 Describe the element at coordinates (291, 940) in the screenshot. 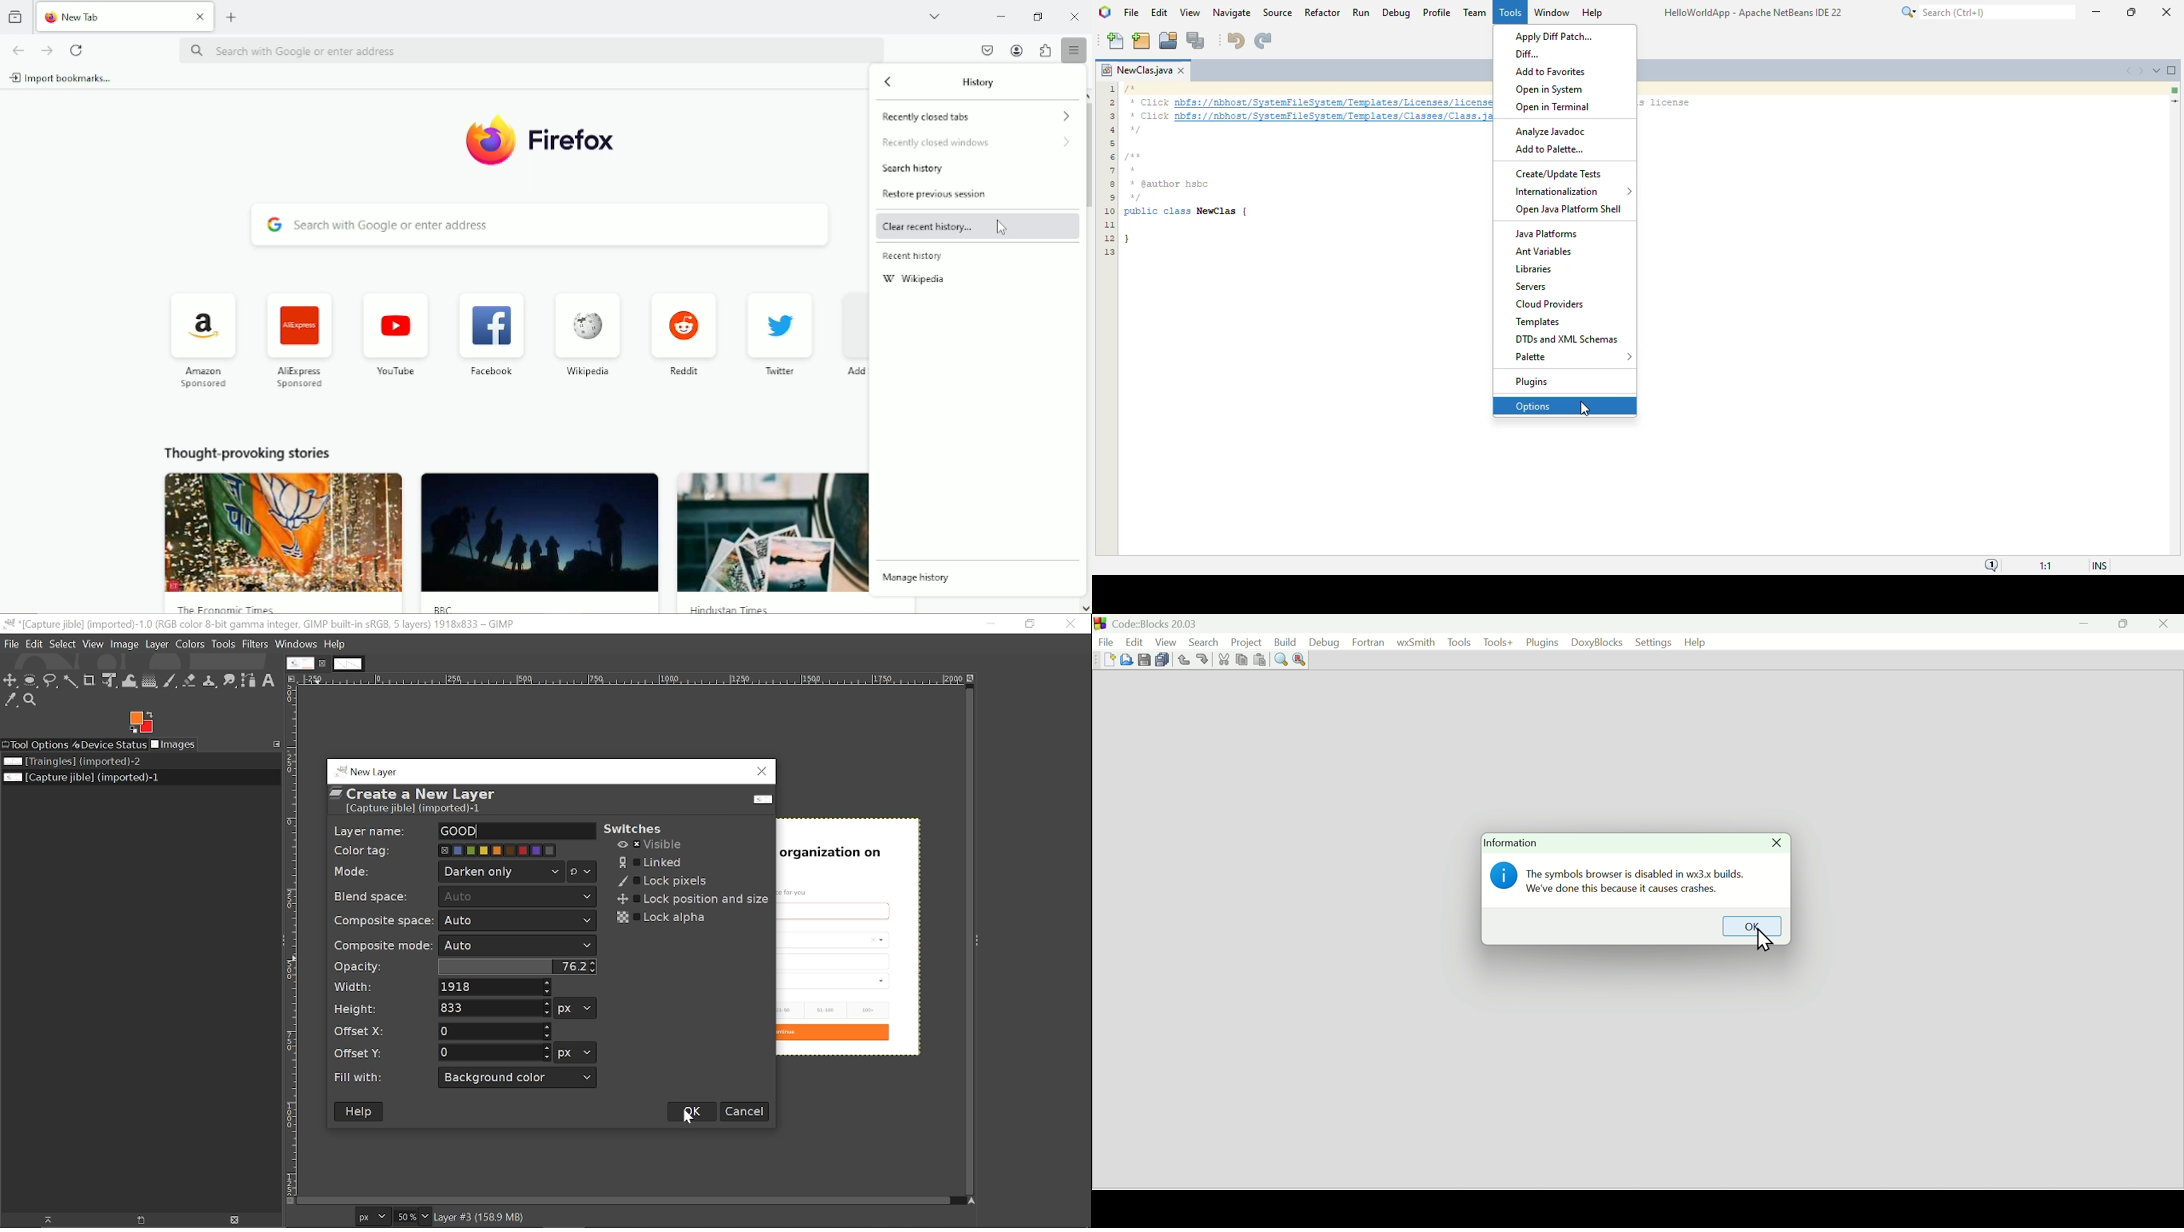

I see `Vertical label` at that location.